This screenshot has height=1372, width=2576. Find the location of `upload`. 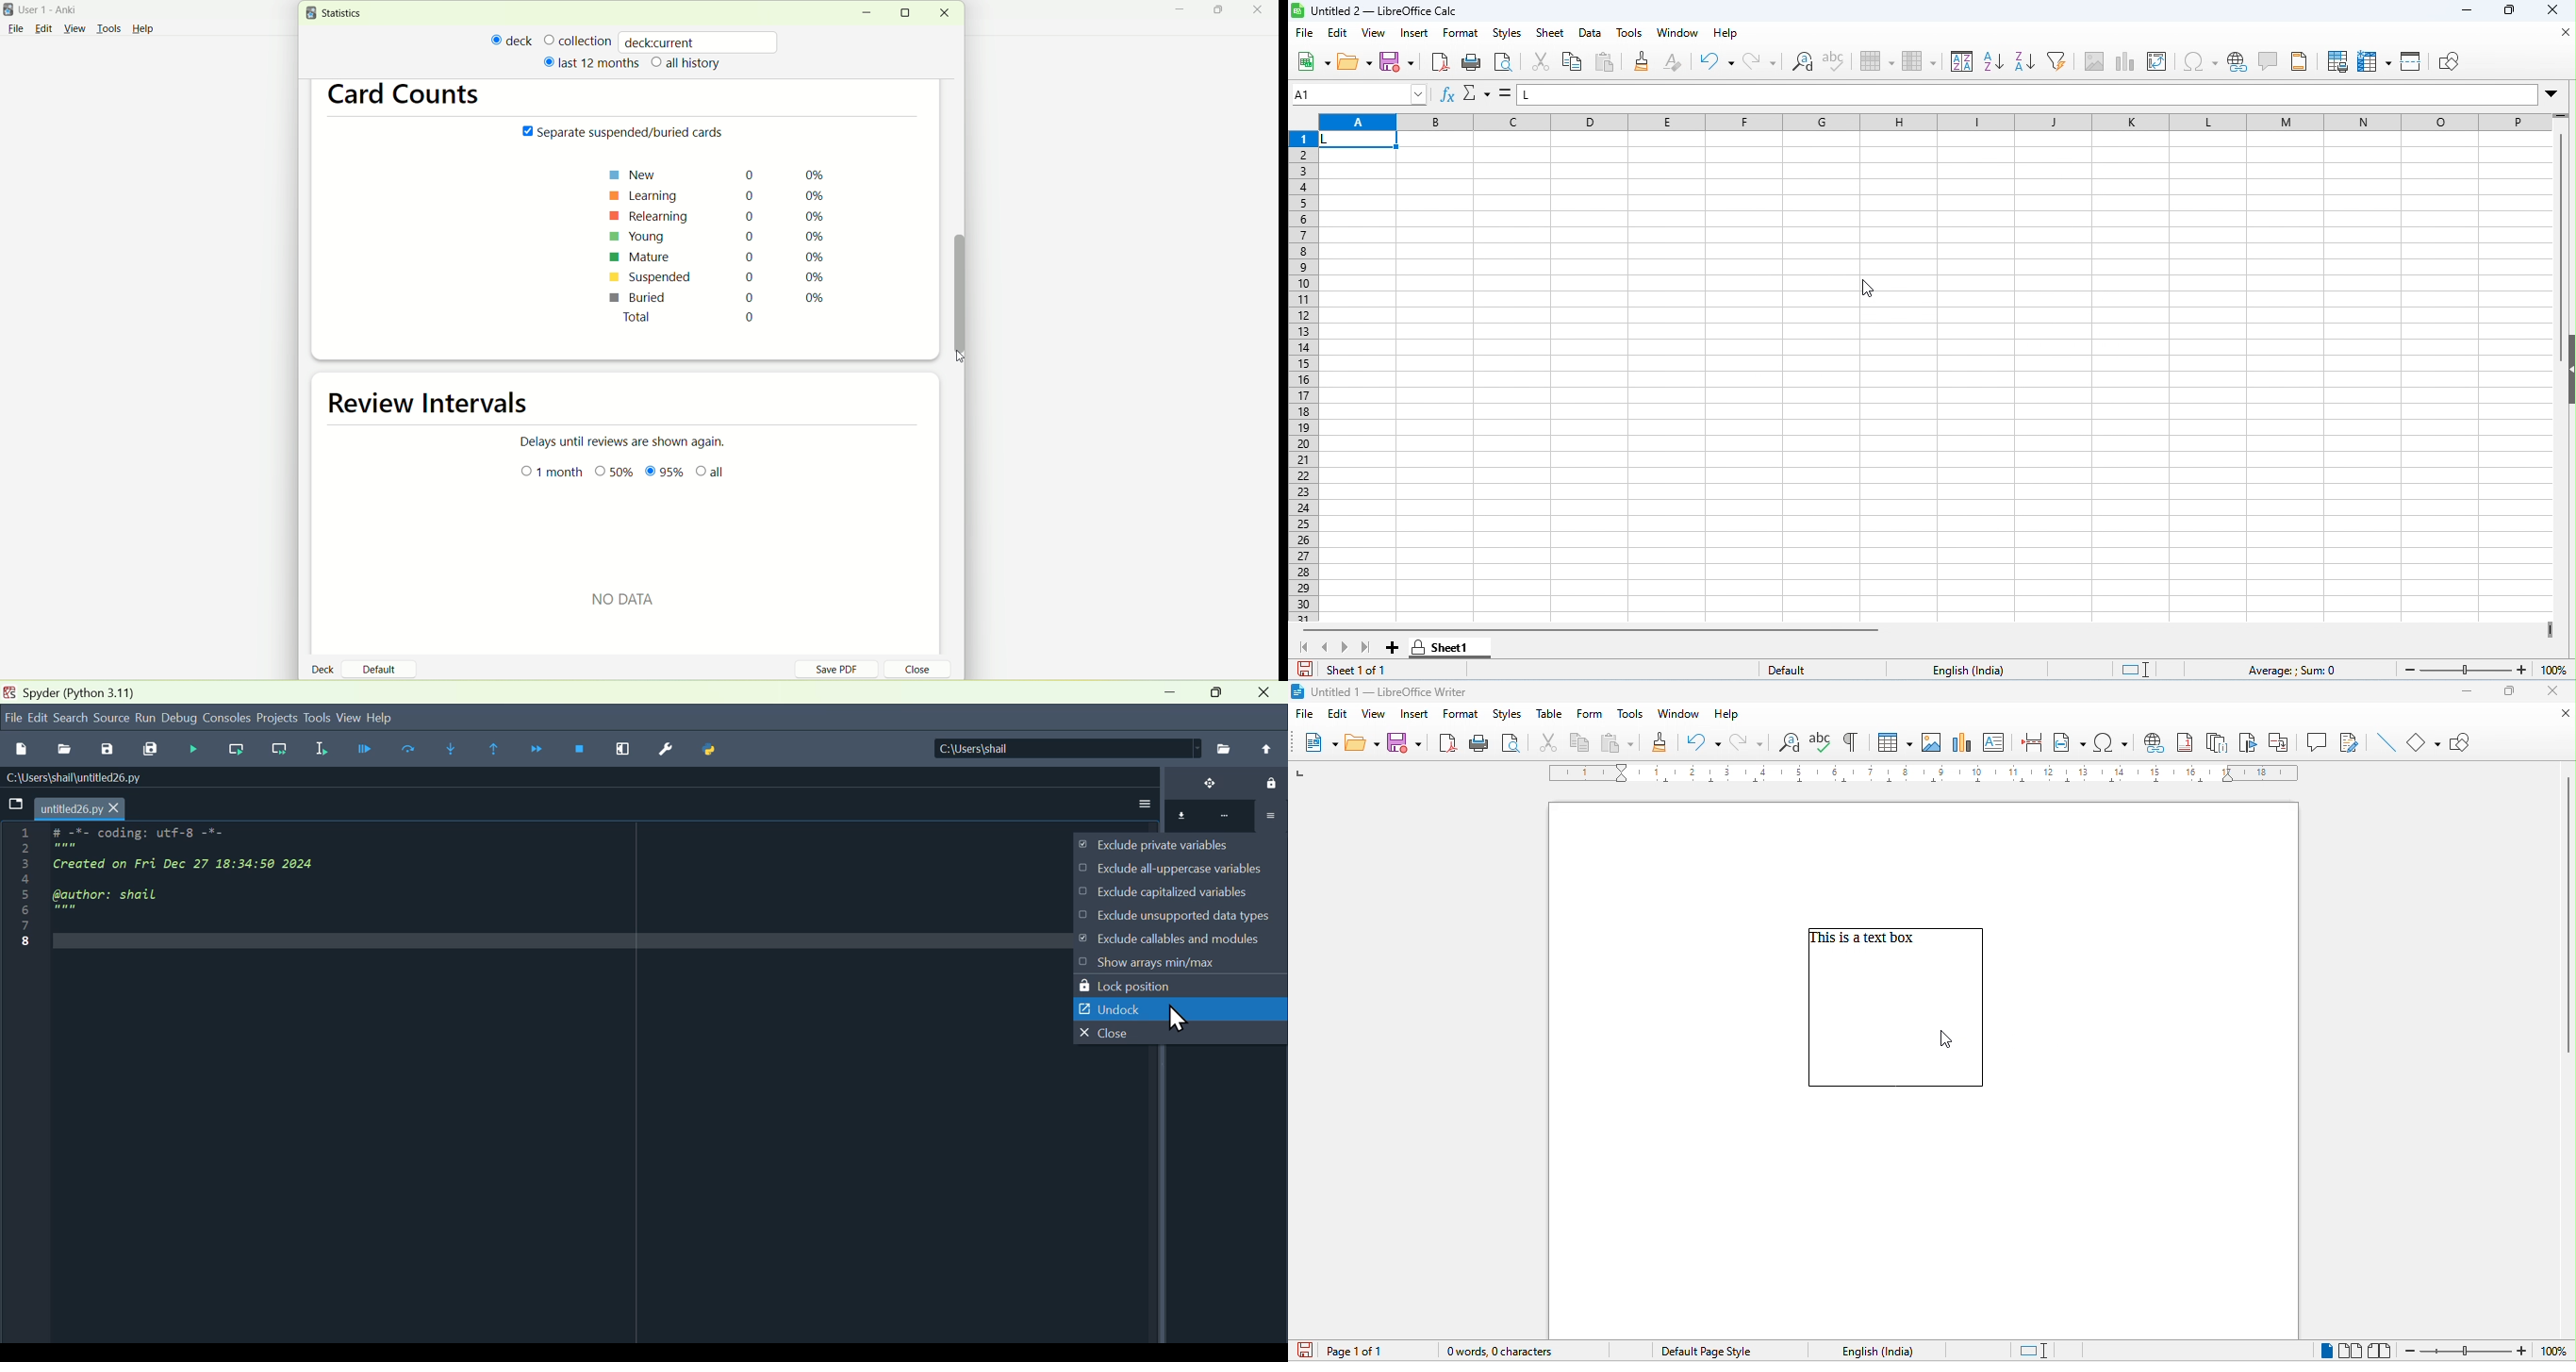

upload is located at coordinates (1267, 749).